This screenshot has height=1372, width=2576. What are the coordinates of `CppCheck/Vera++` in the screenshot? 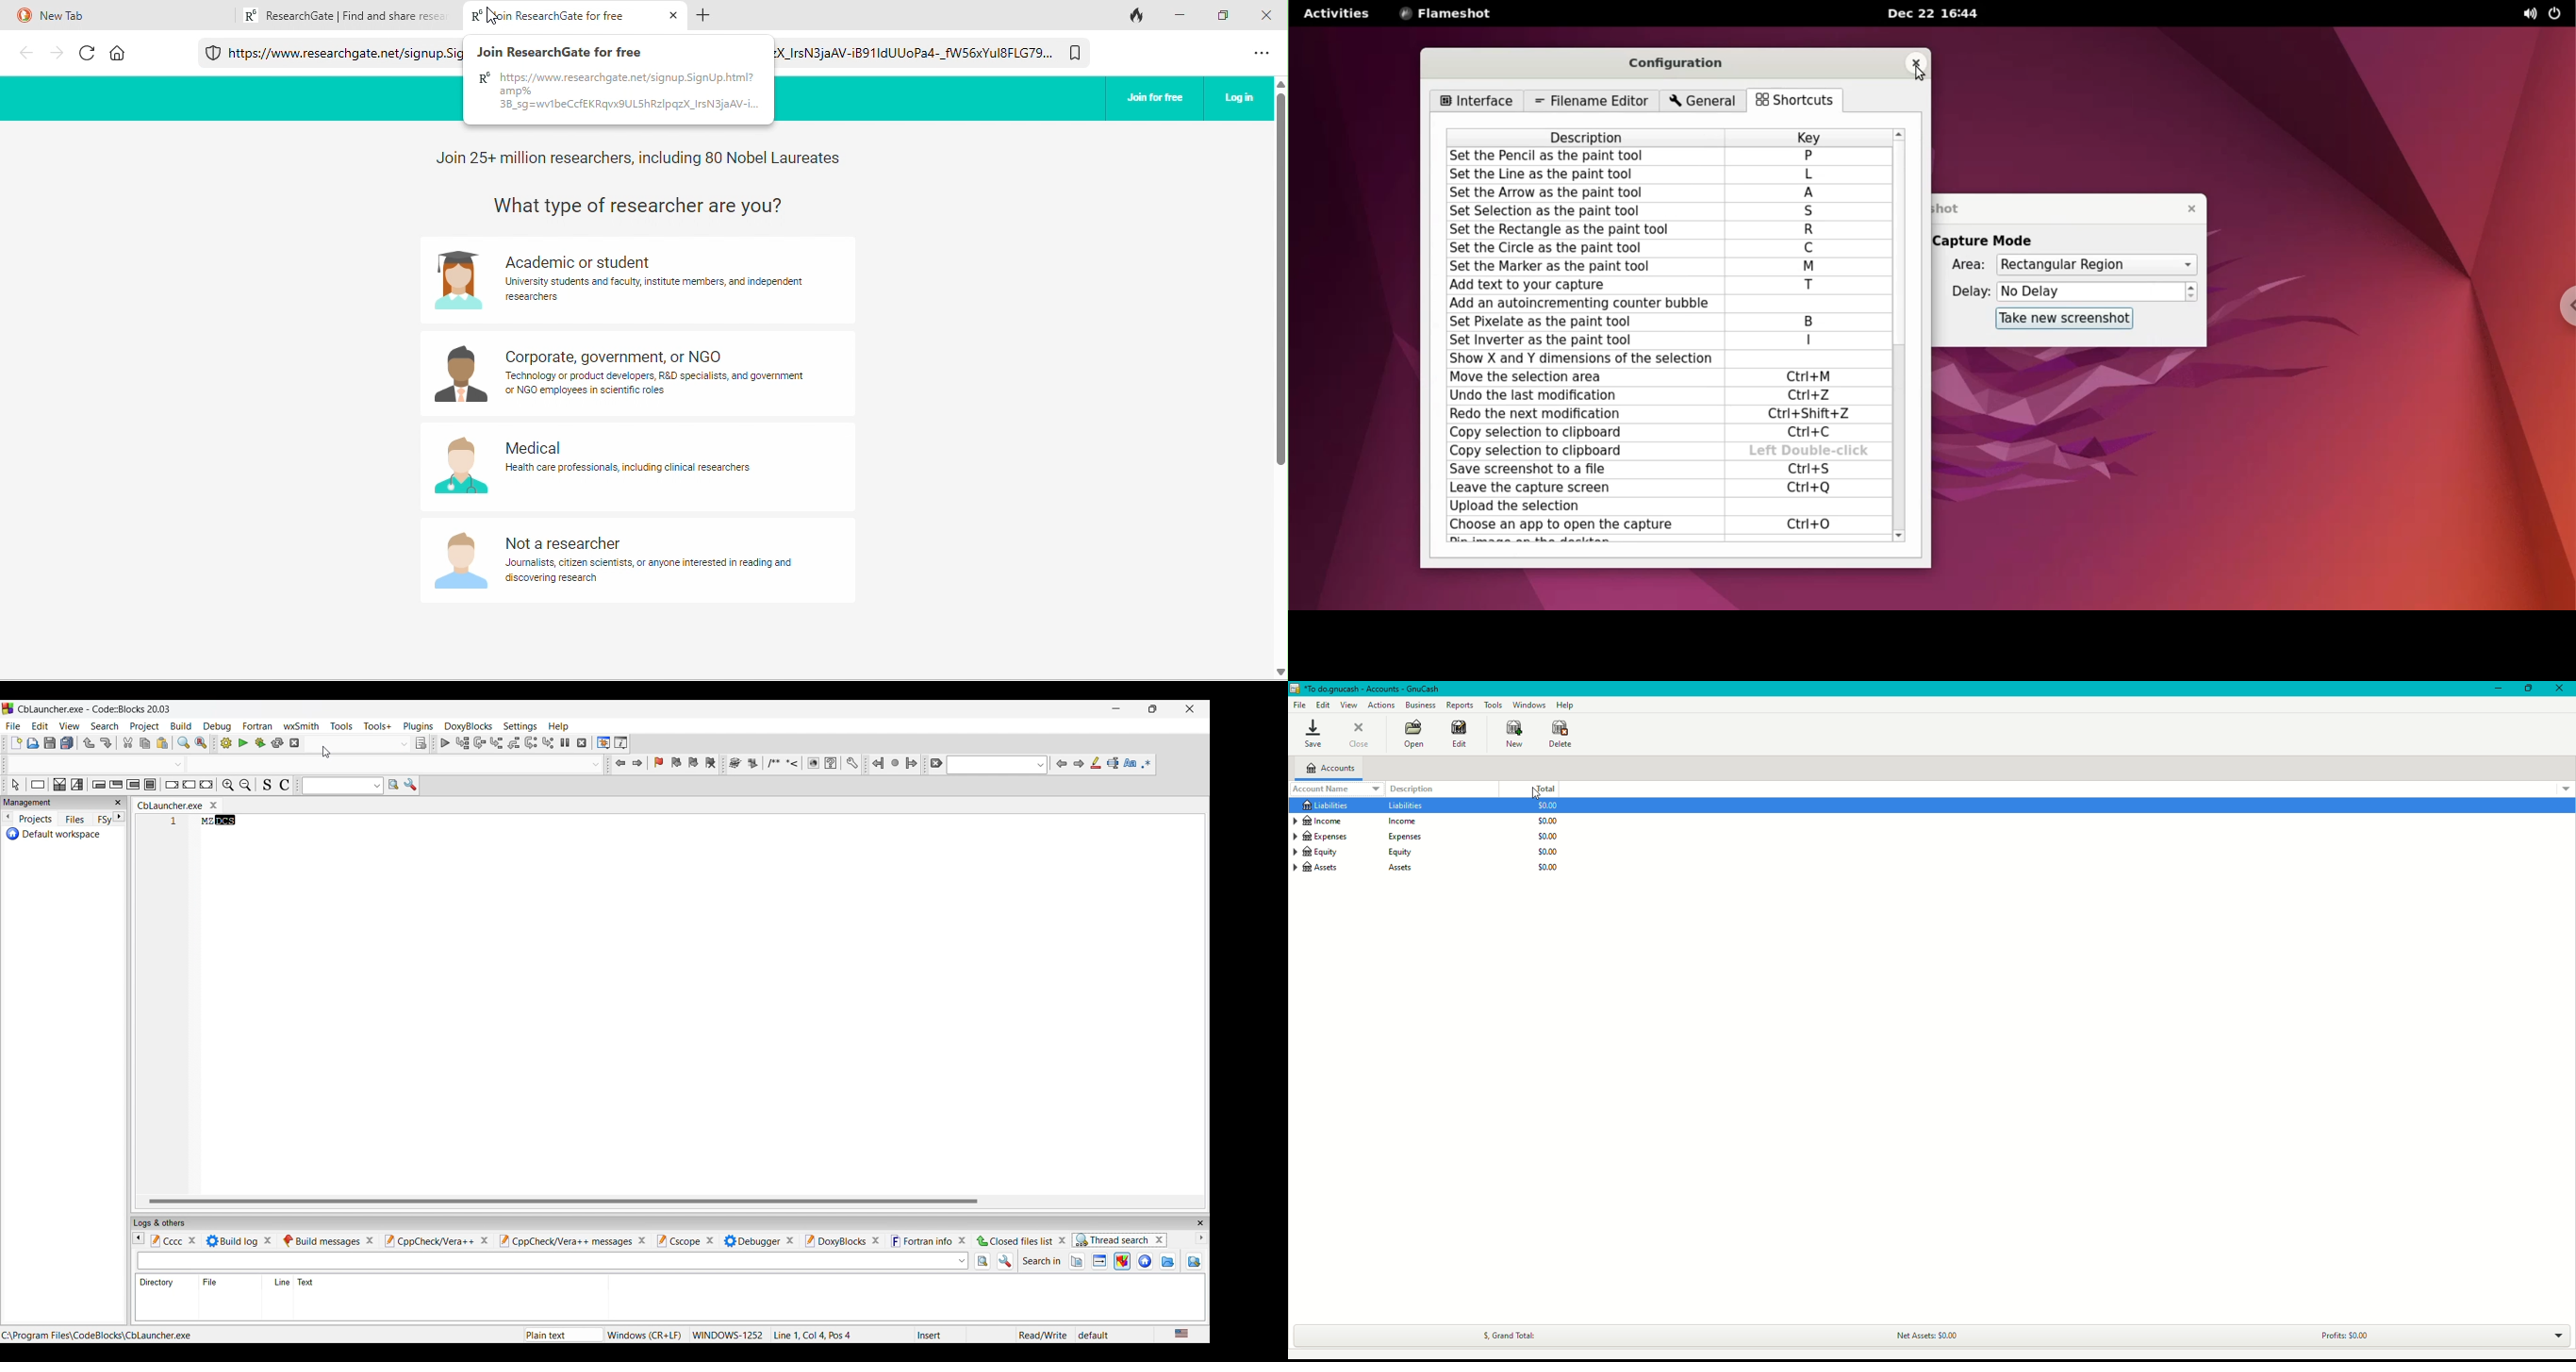 It's located at (432, 1241).